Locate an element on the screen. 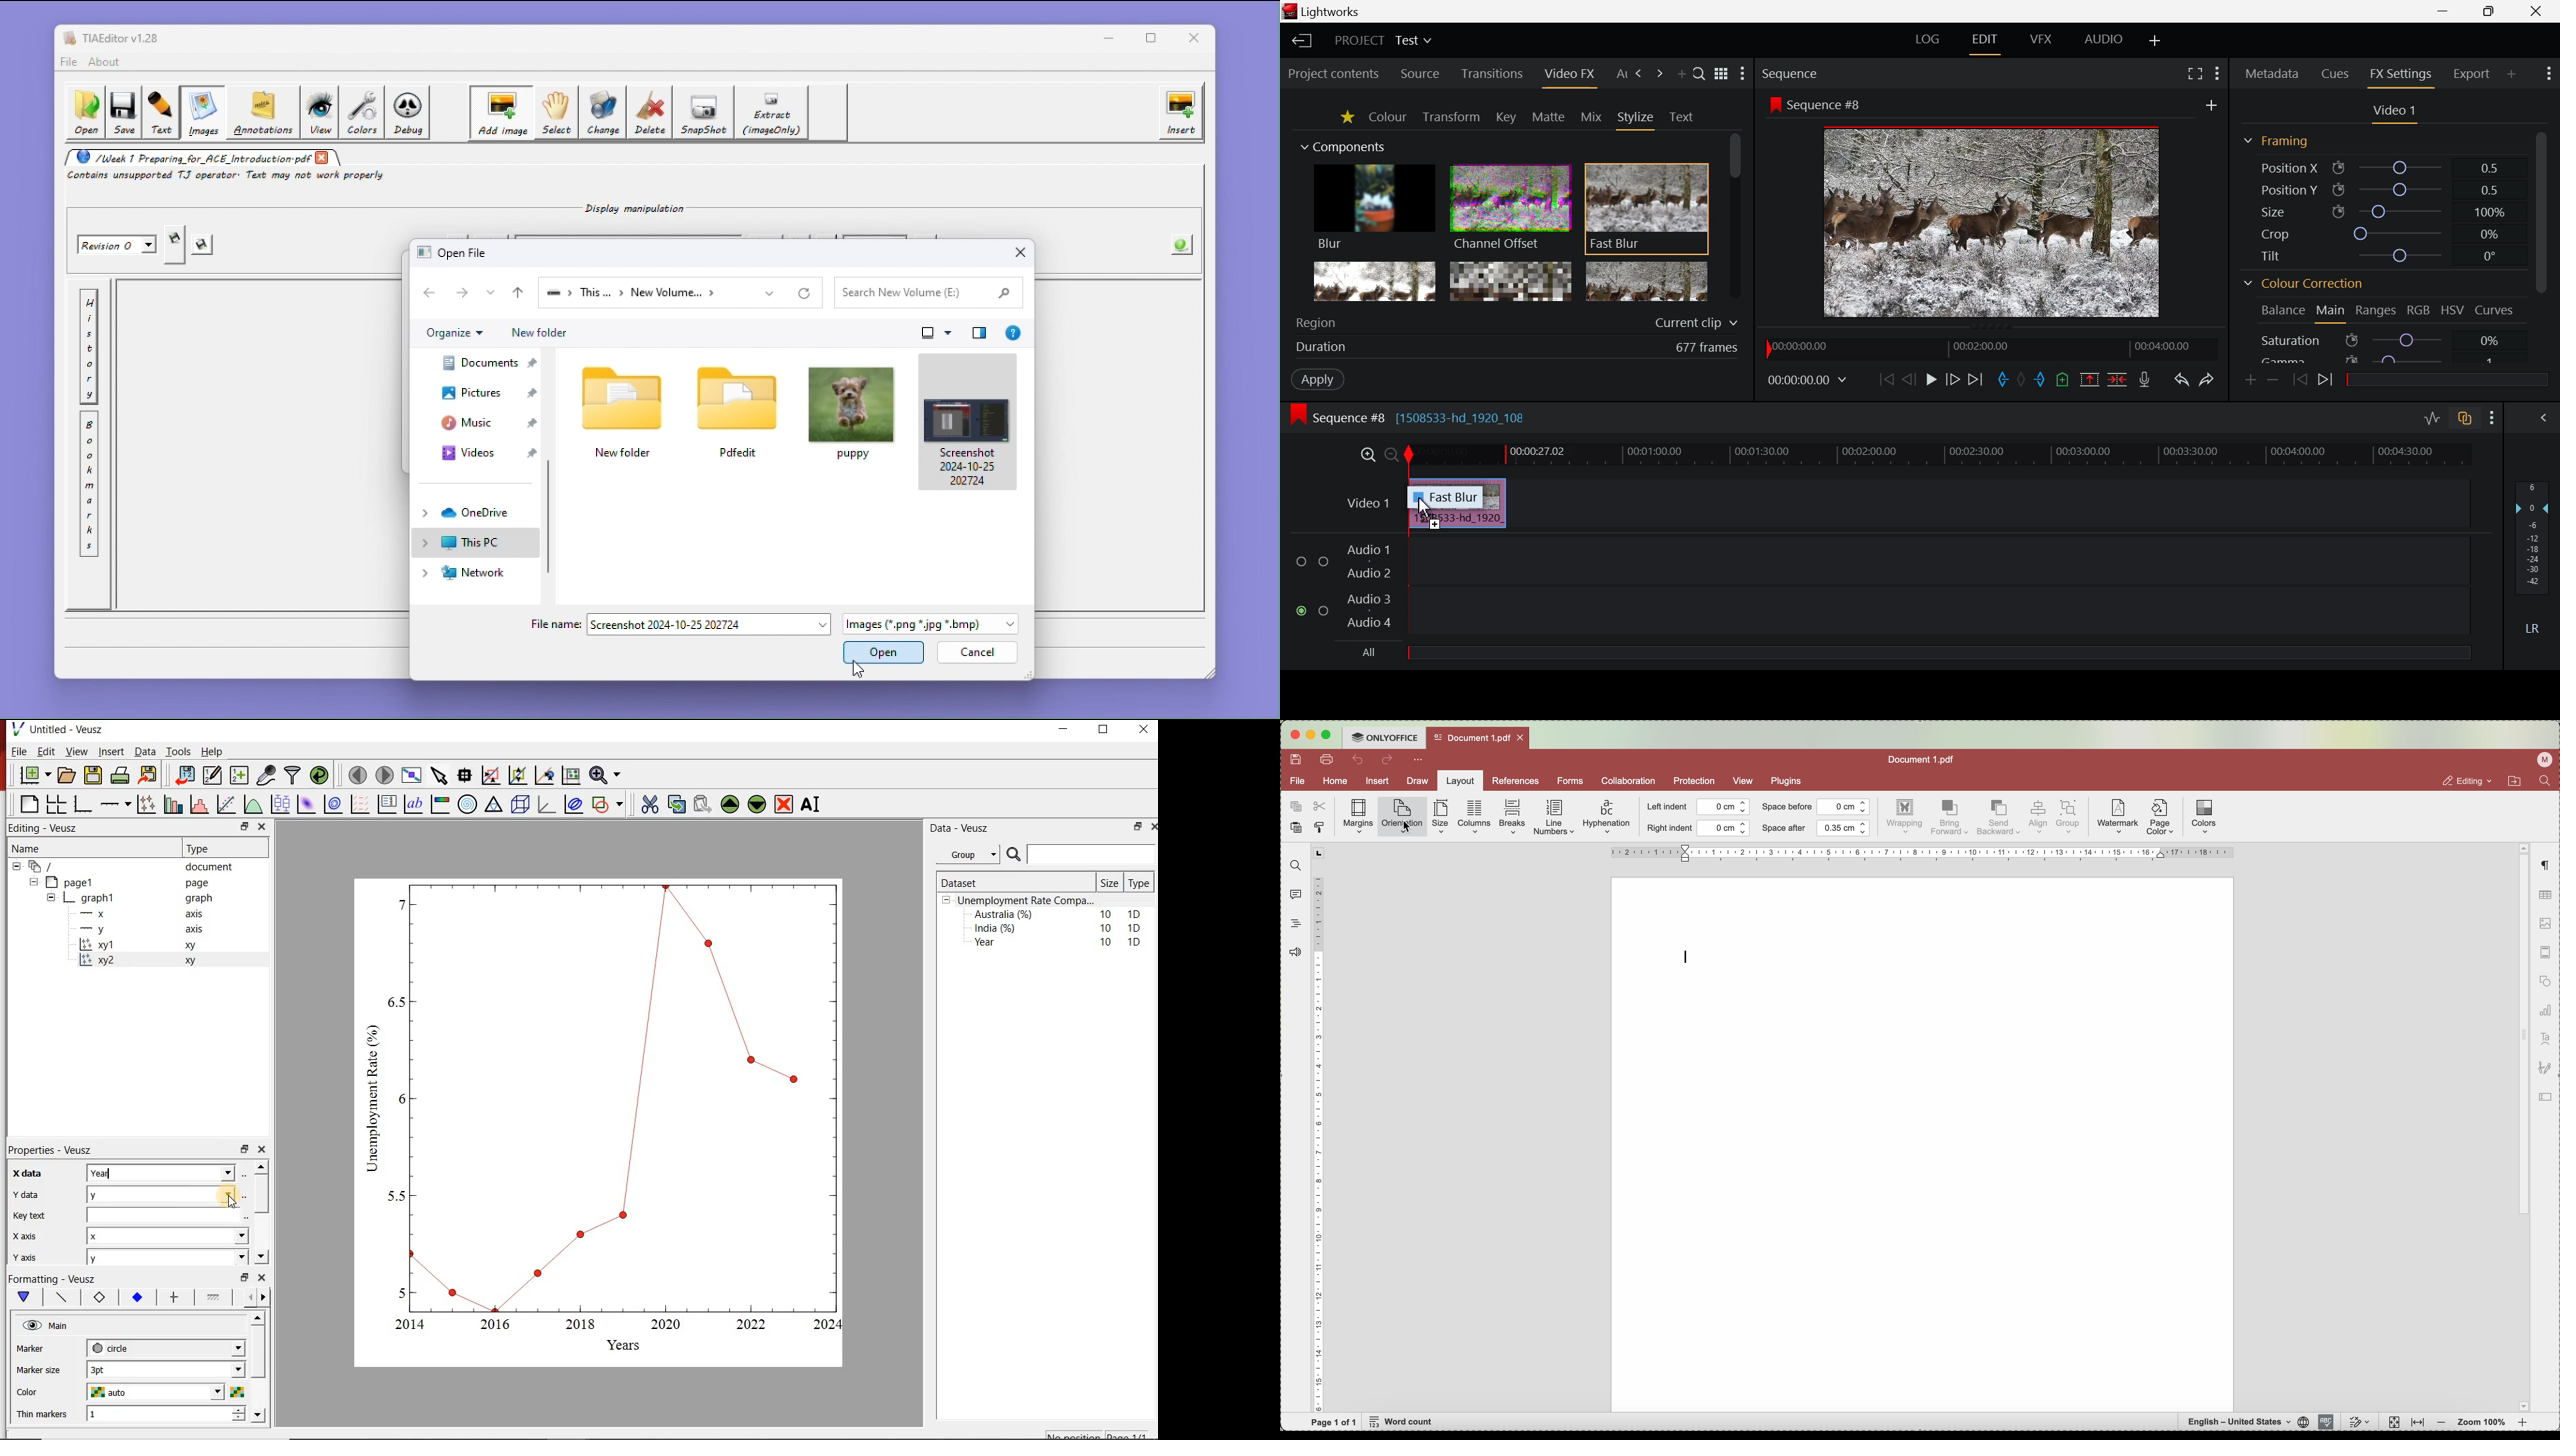 This screenshot has width=2576, height=1456. find is located at coordinates (2548, 783).